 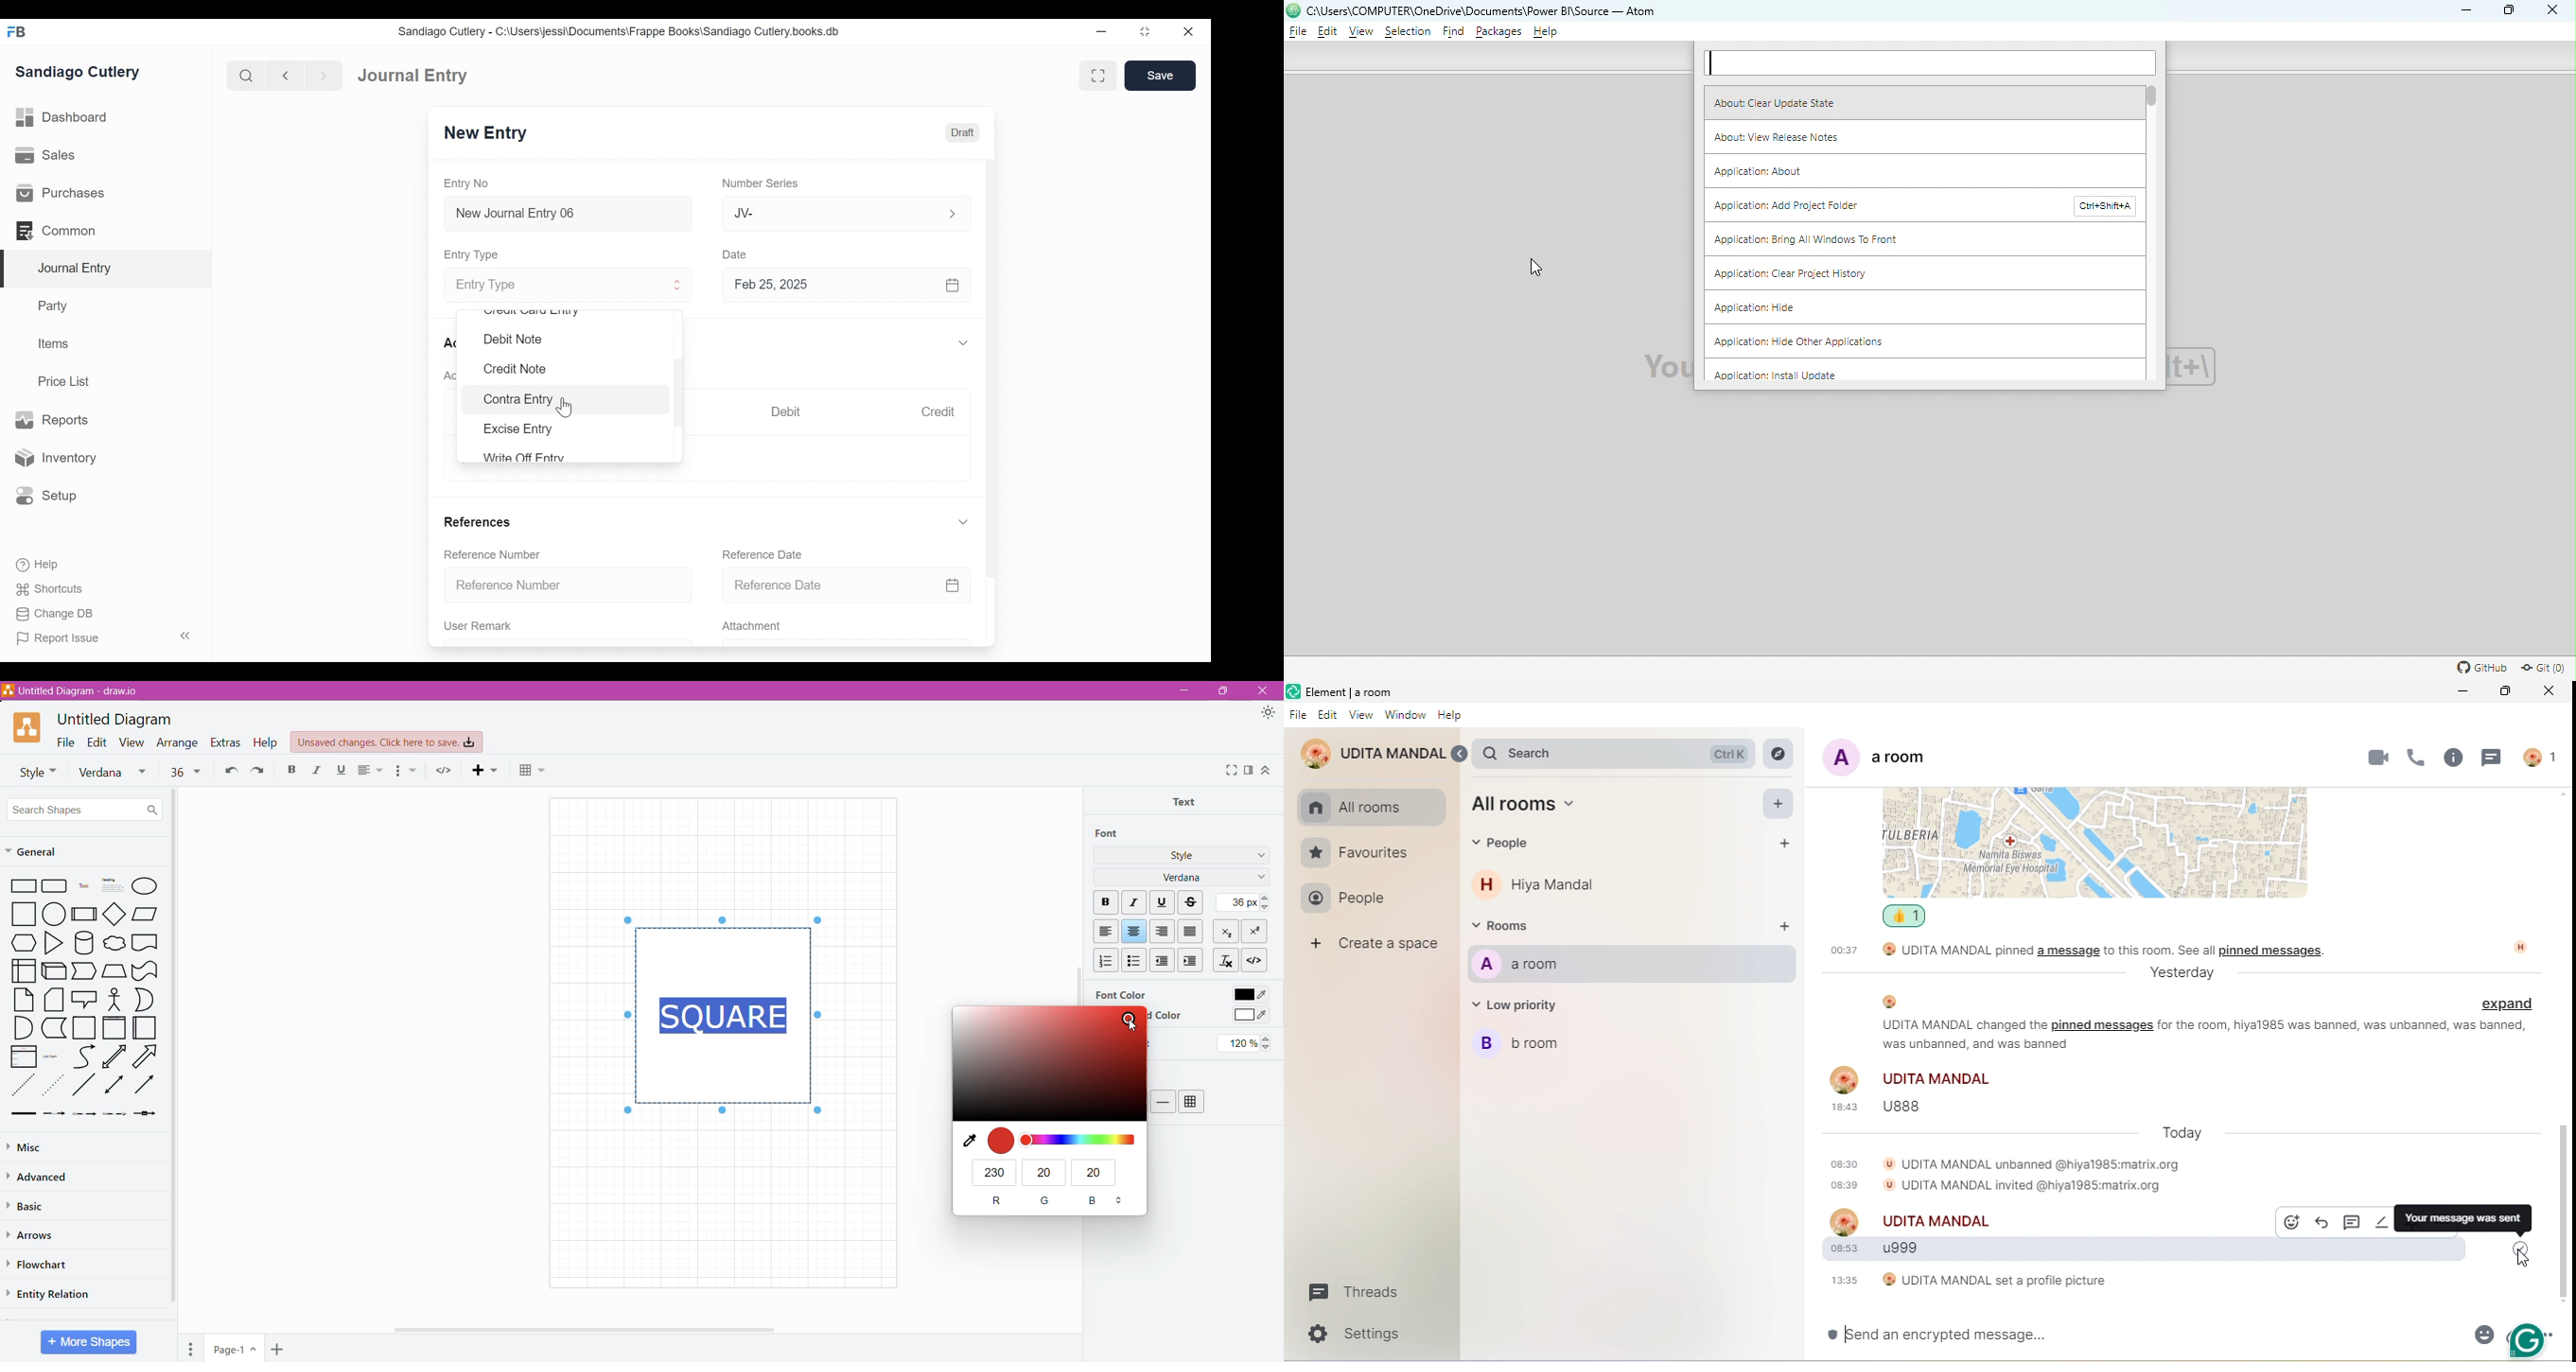 What do you see at coordinates (762, 183) in the screenshot?
I see `Number Series` at bounding box center [762, 183].